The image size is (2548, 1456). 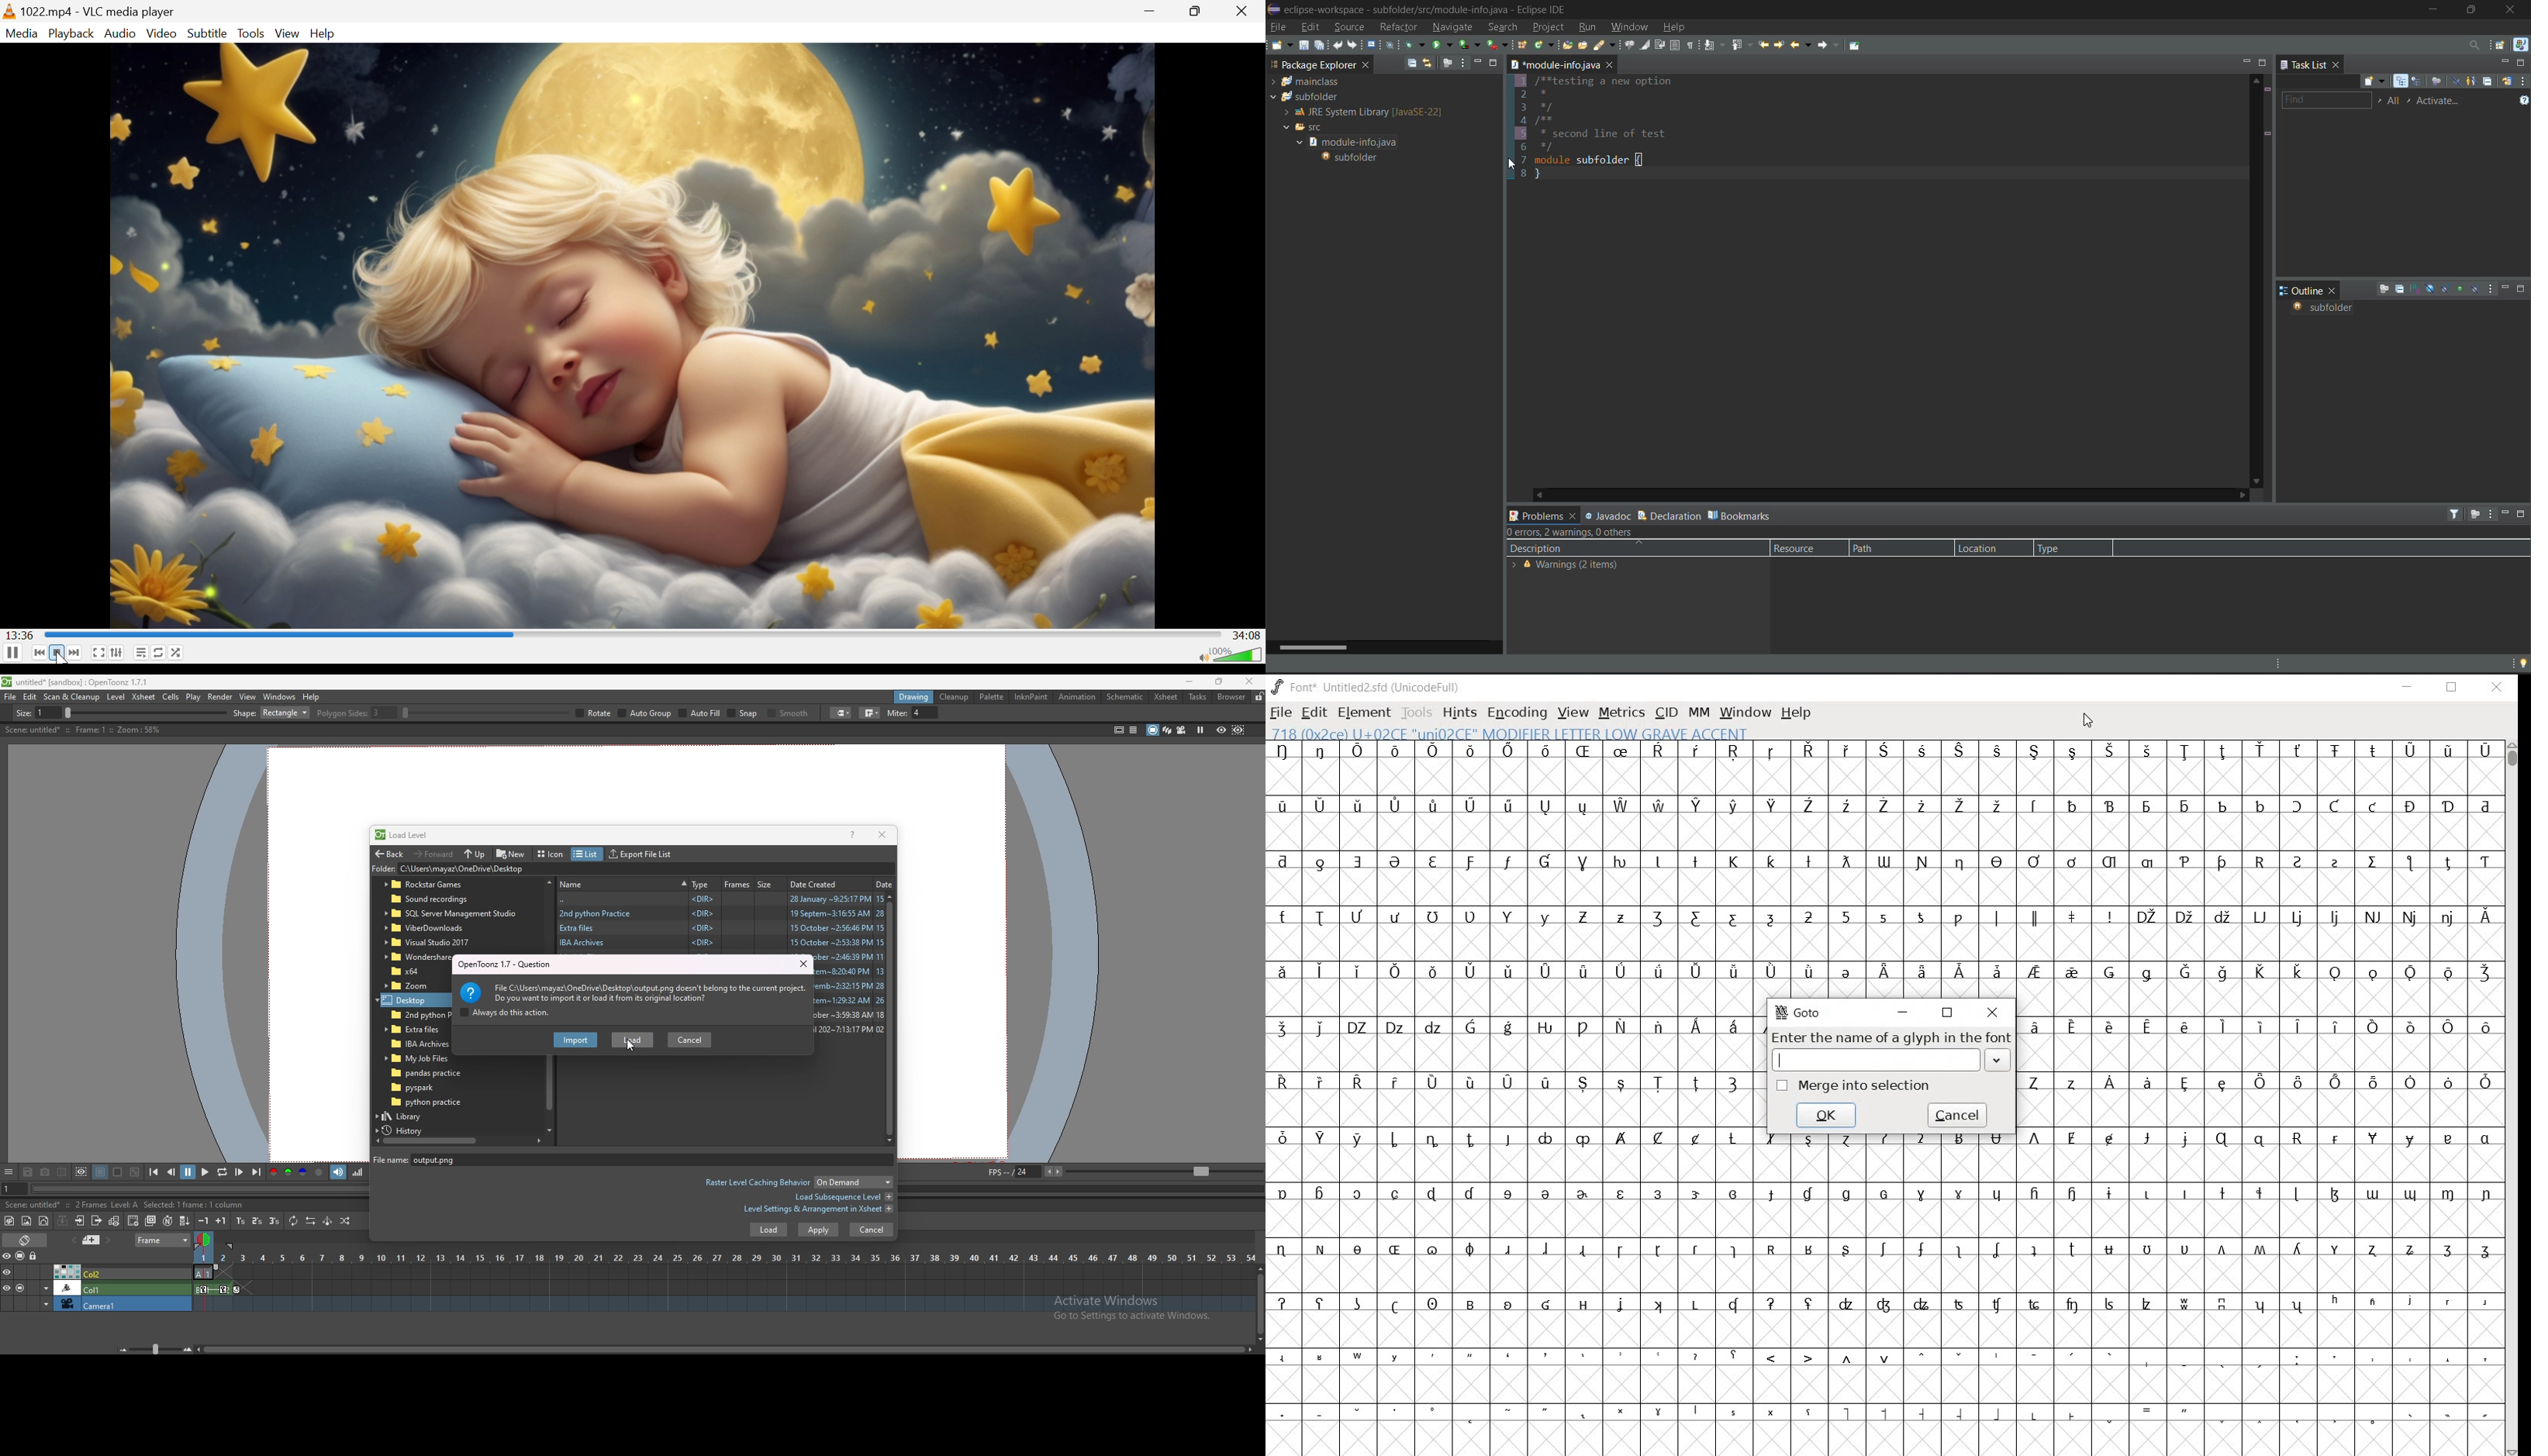 What do you see at coordinates (1666, 714) in the screenshot?
I see `cid` at bounding box center [1666, 714].